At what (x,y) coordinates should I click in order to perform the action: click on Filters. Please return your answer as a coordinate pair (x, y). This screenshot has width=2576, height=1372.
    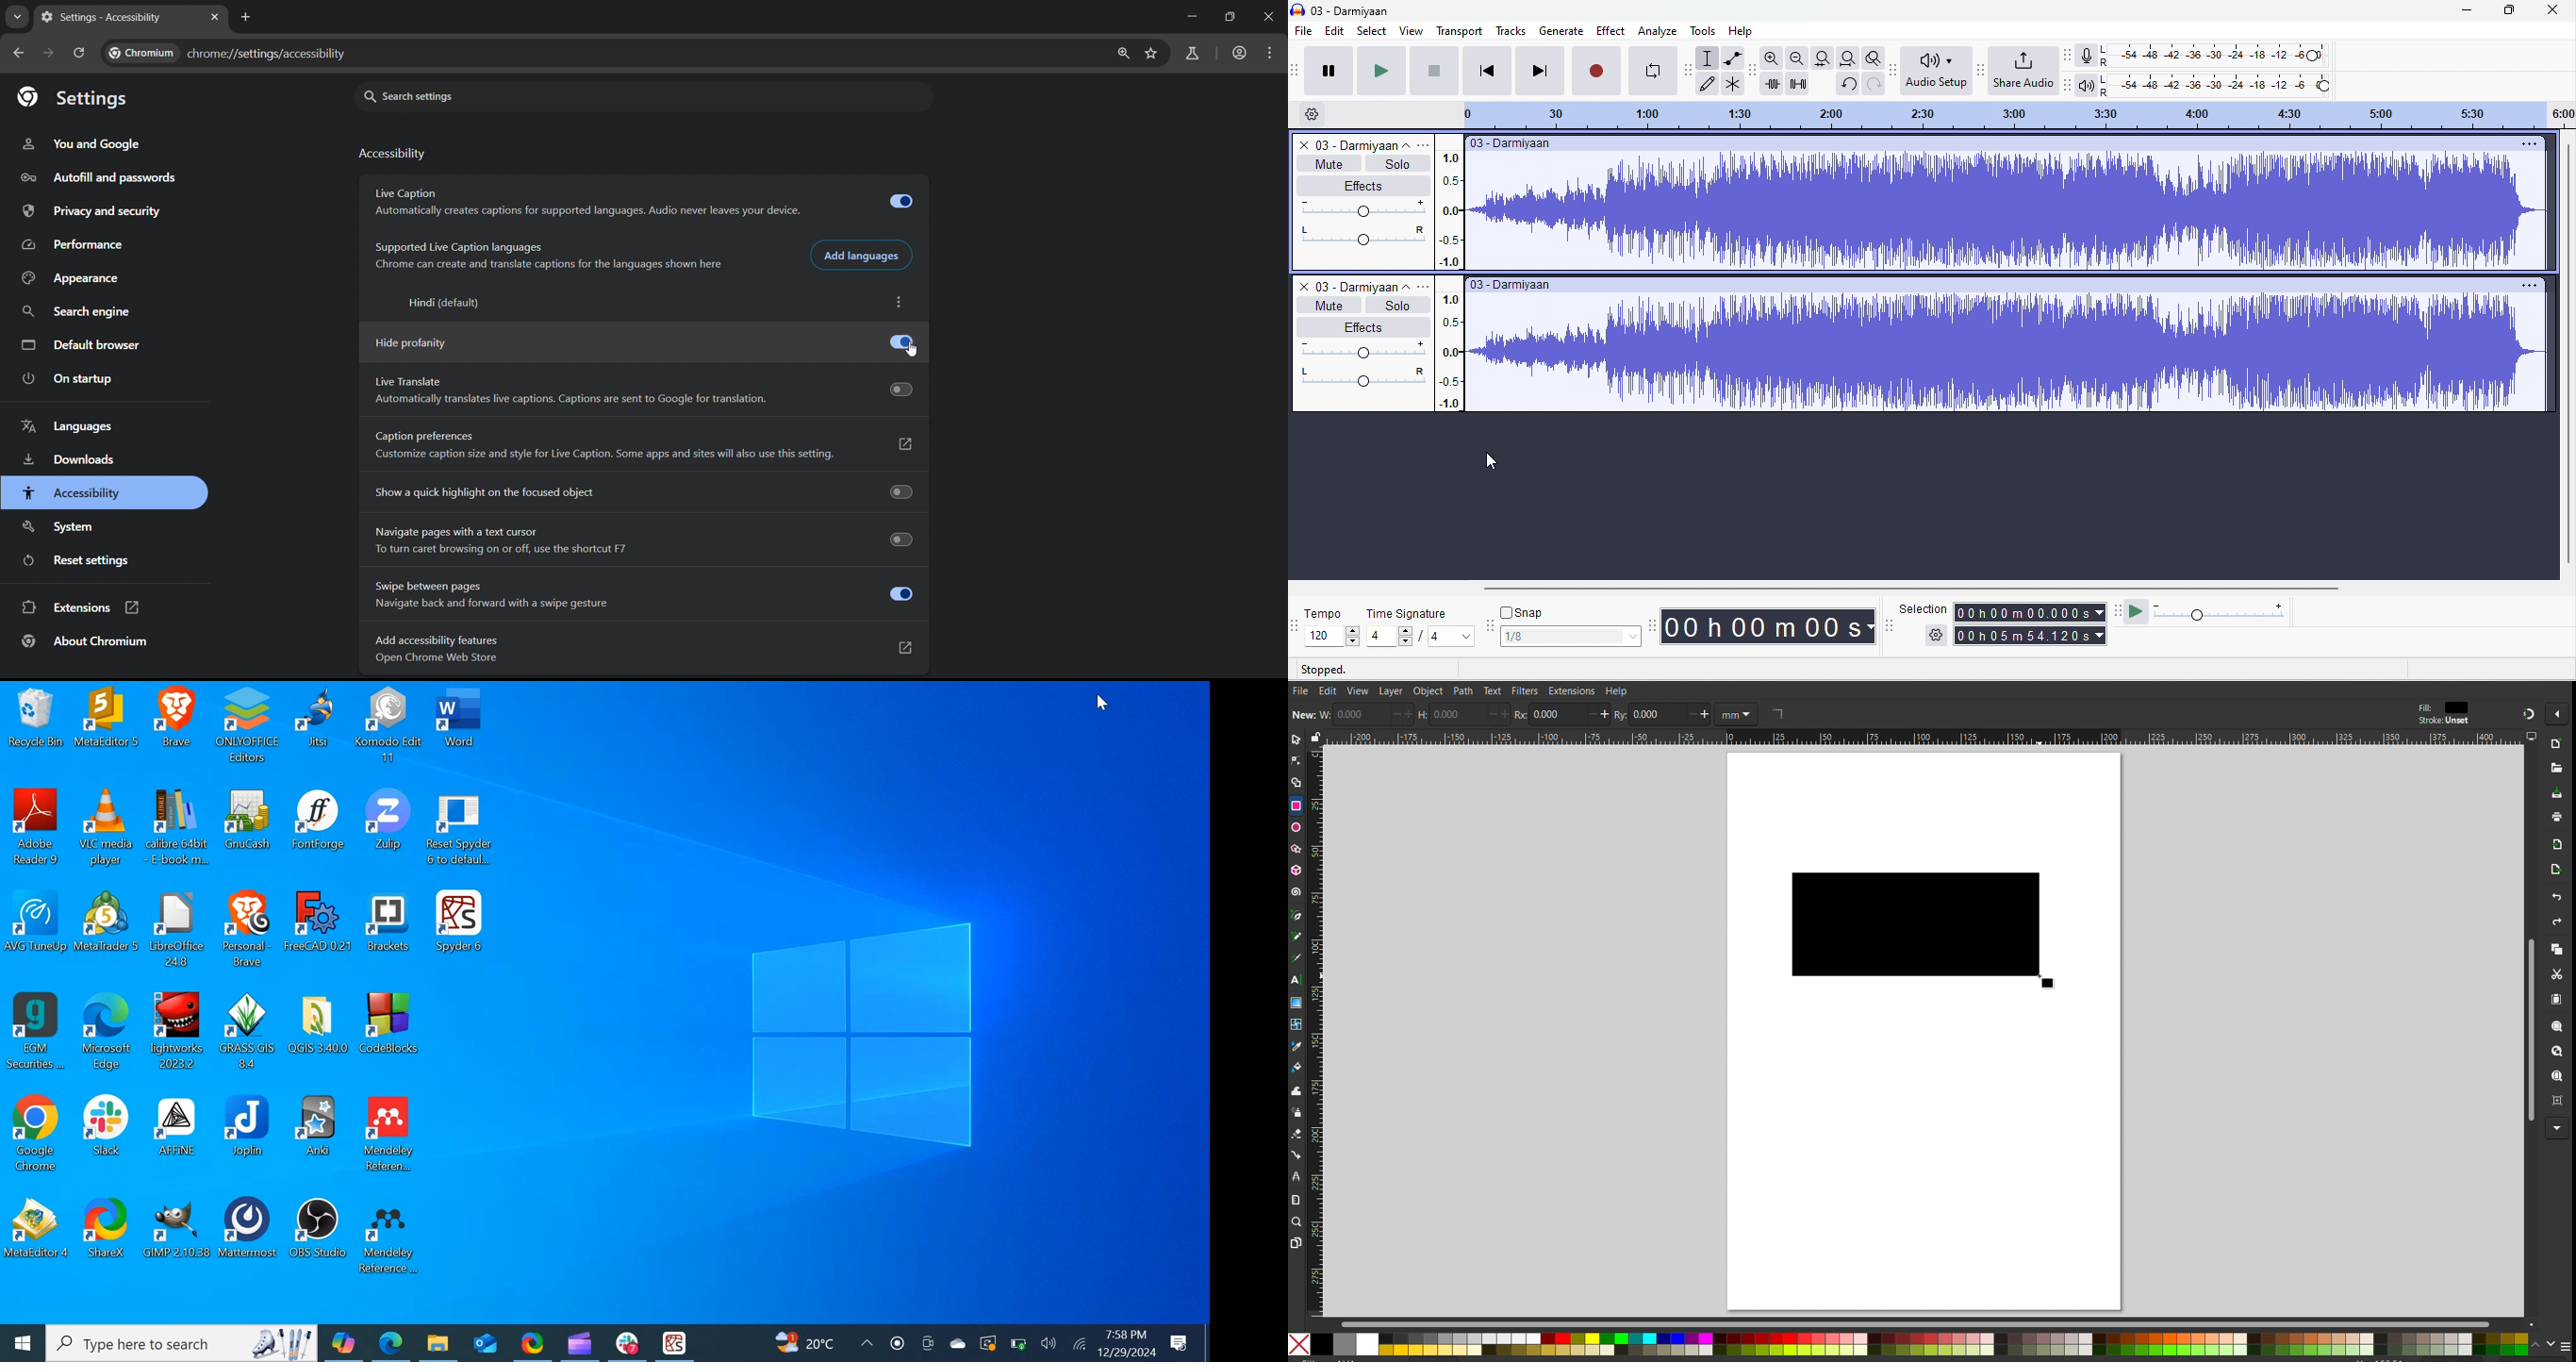
    Looking at the image, I should click on (1525, 692).